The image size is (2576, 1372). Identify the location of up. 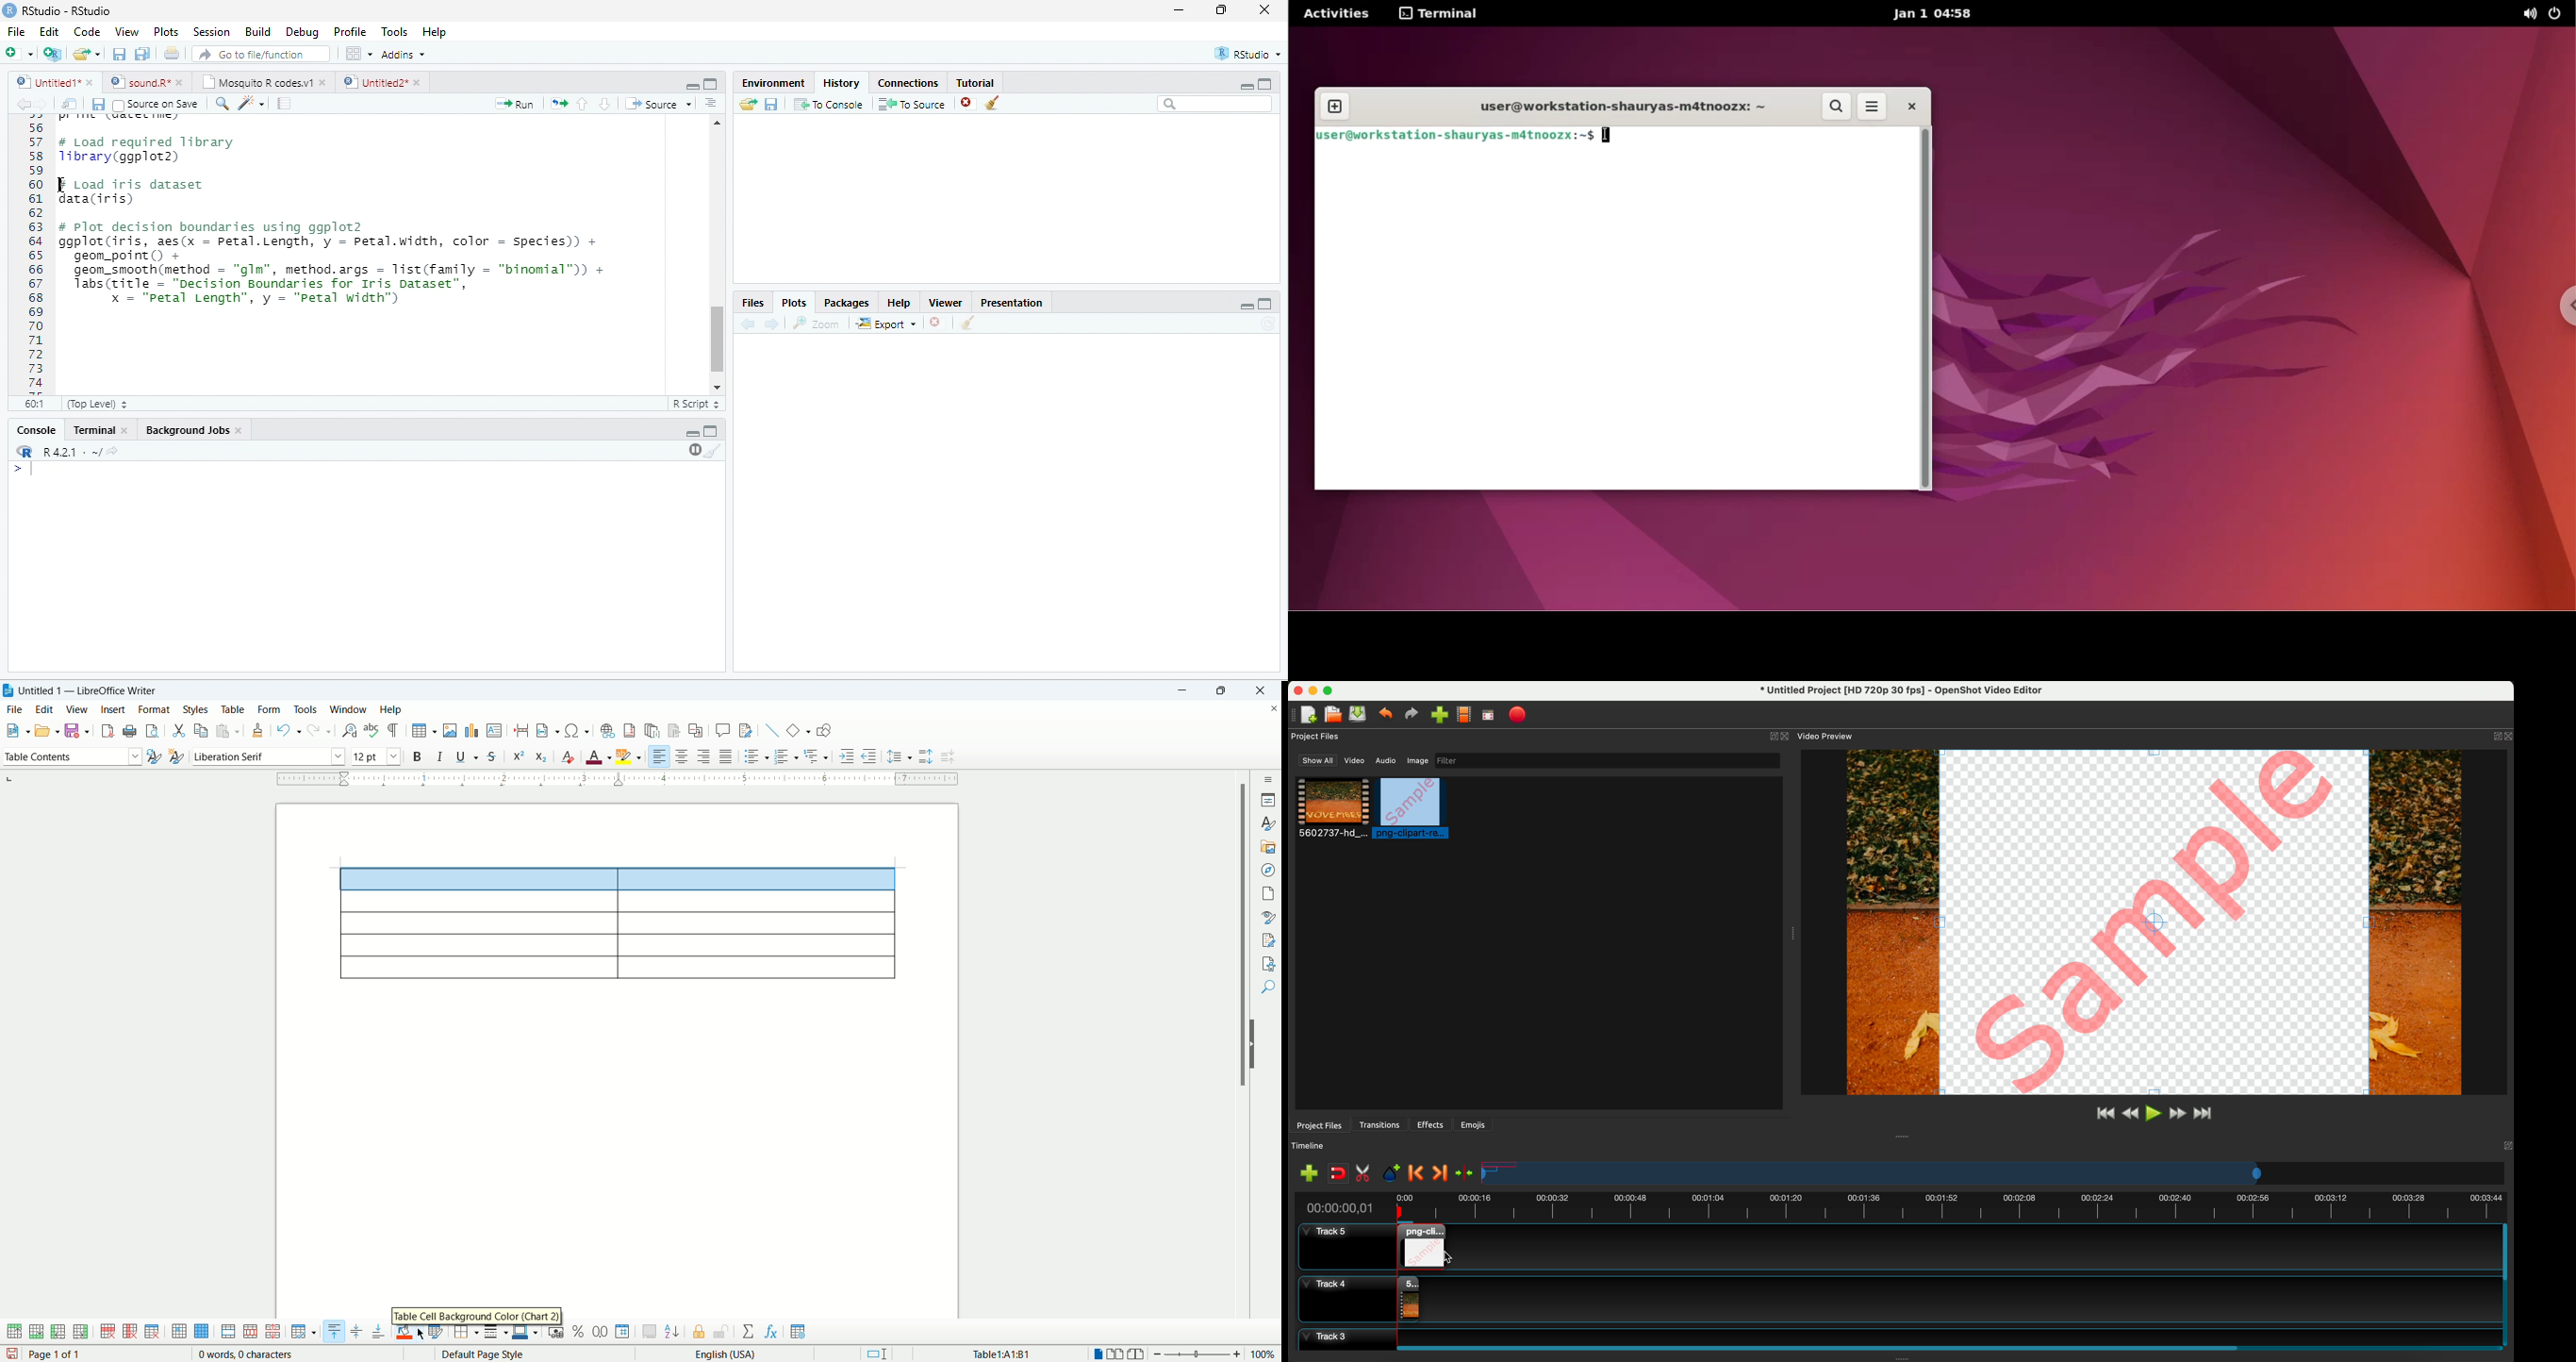
(583, 104).